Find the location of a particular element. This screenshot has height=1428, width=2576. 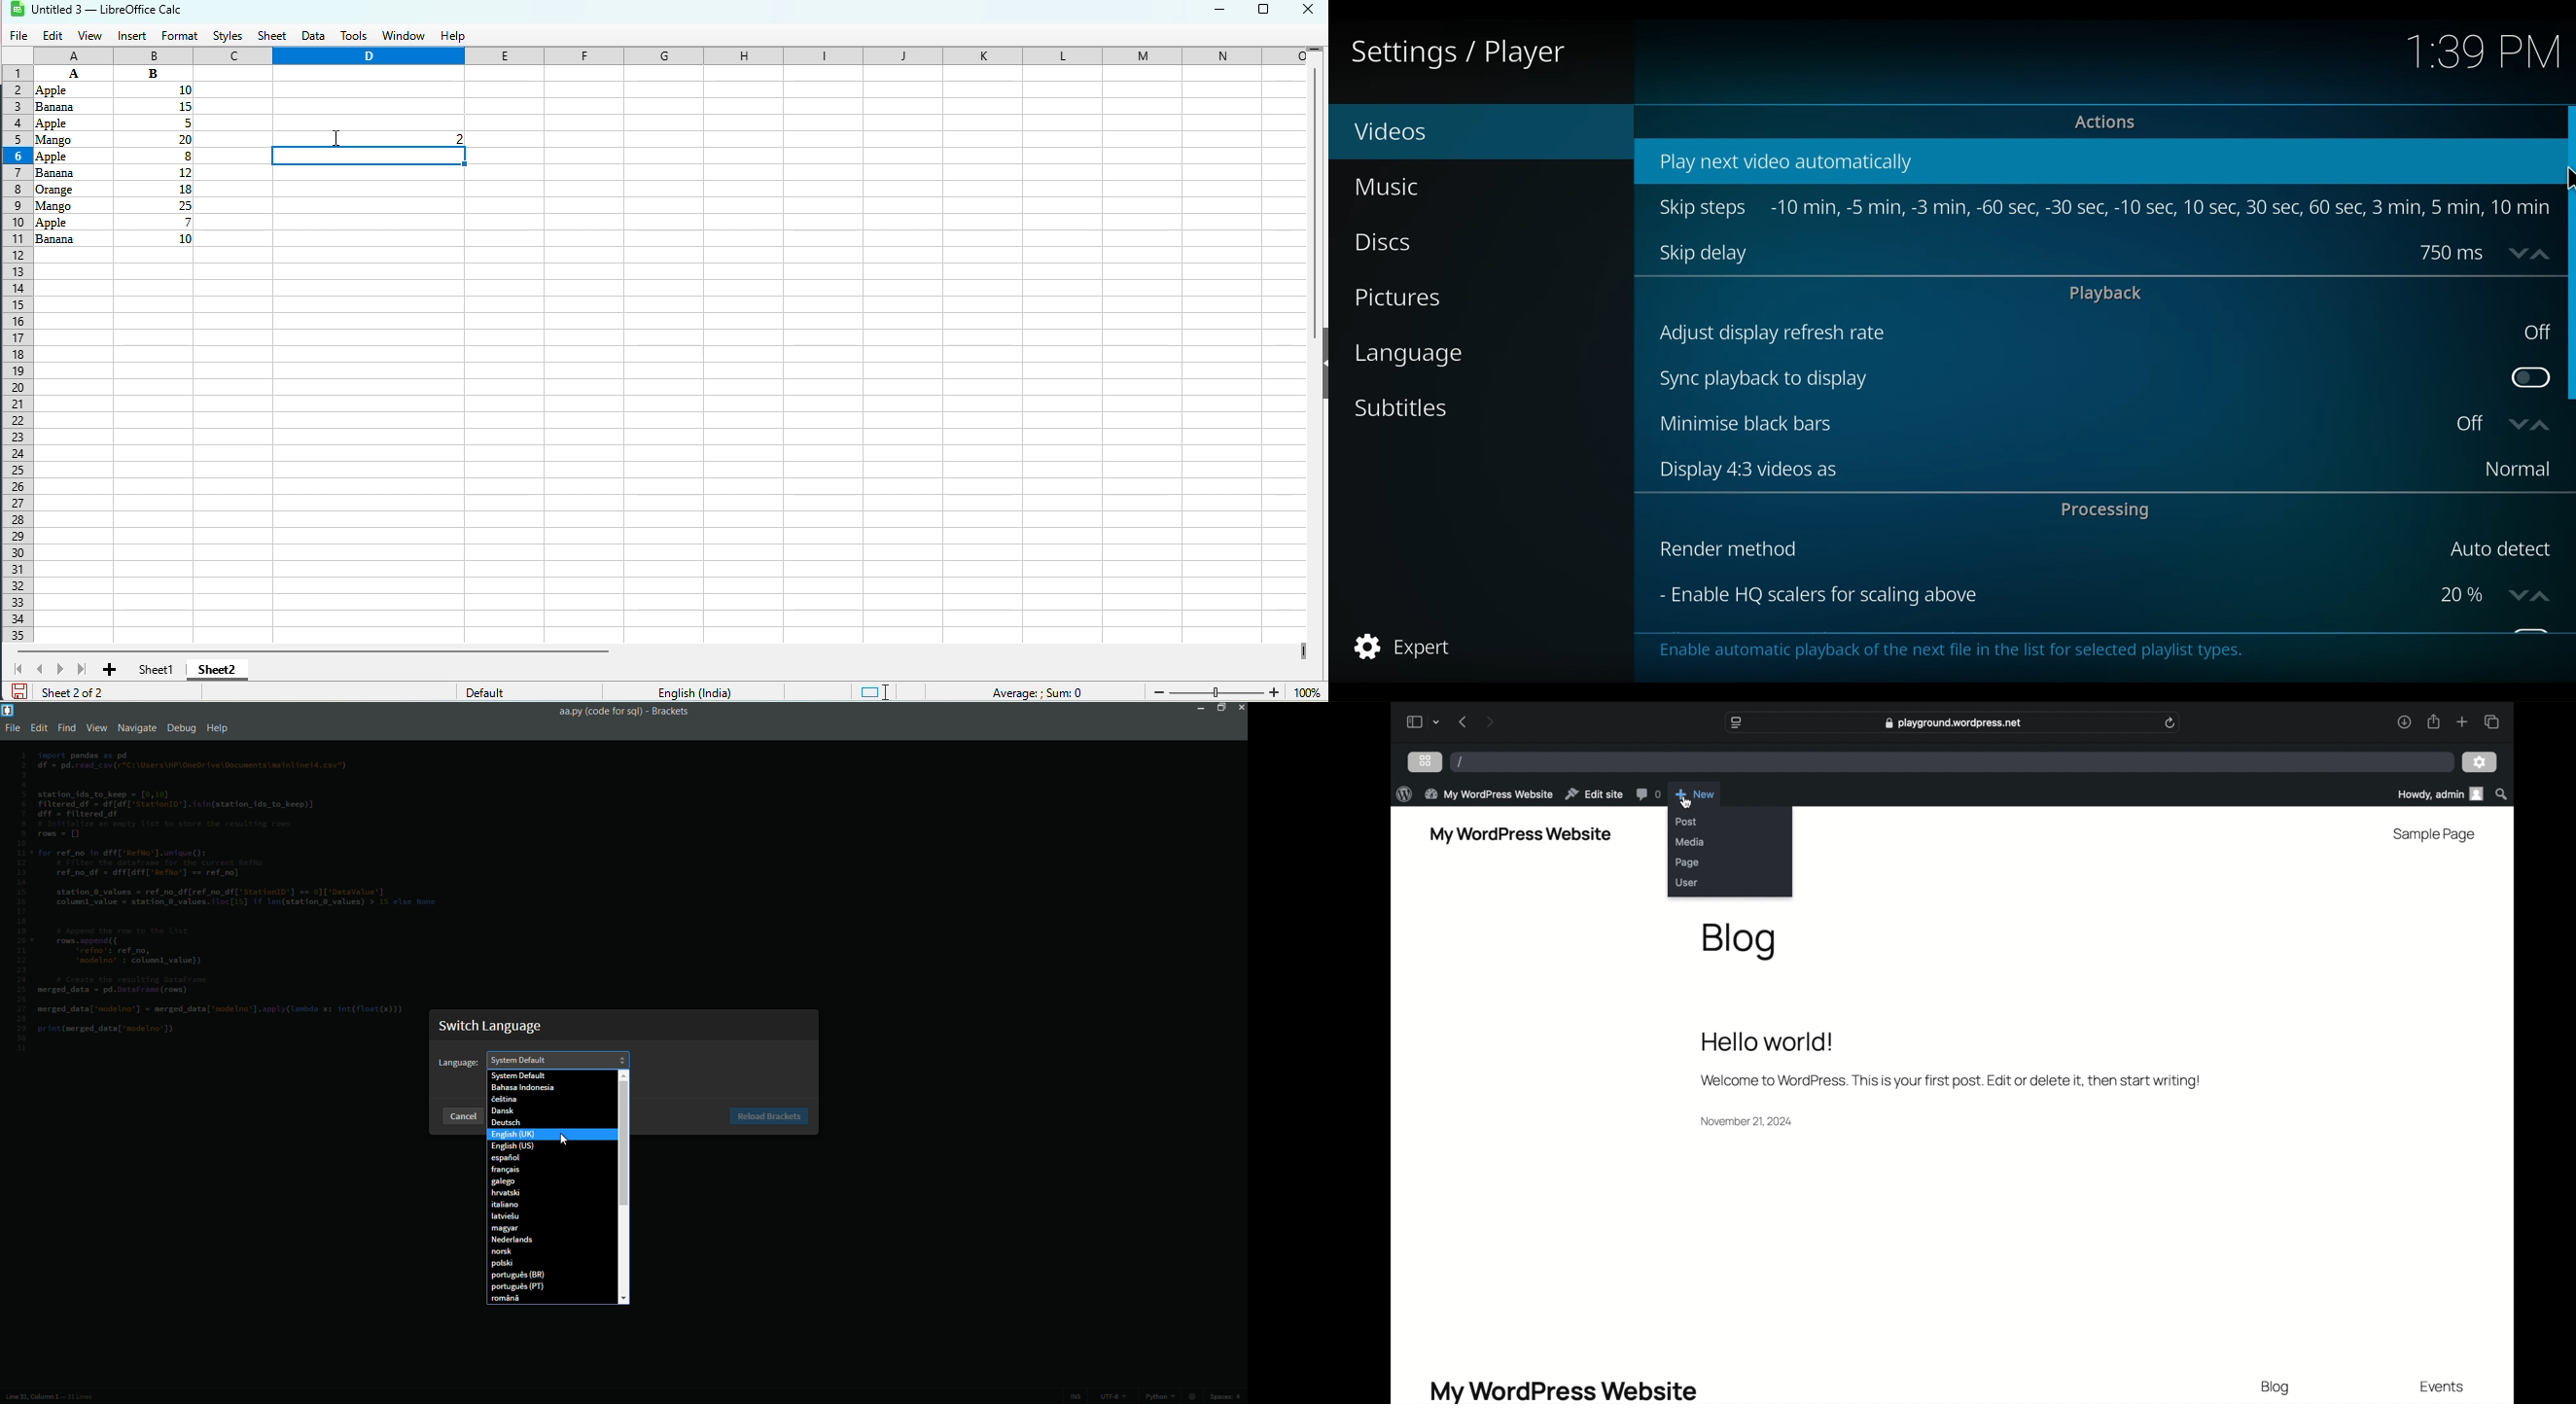

Expert is located at coordinates (1406, 647).